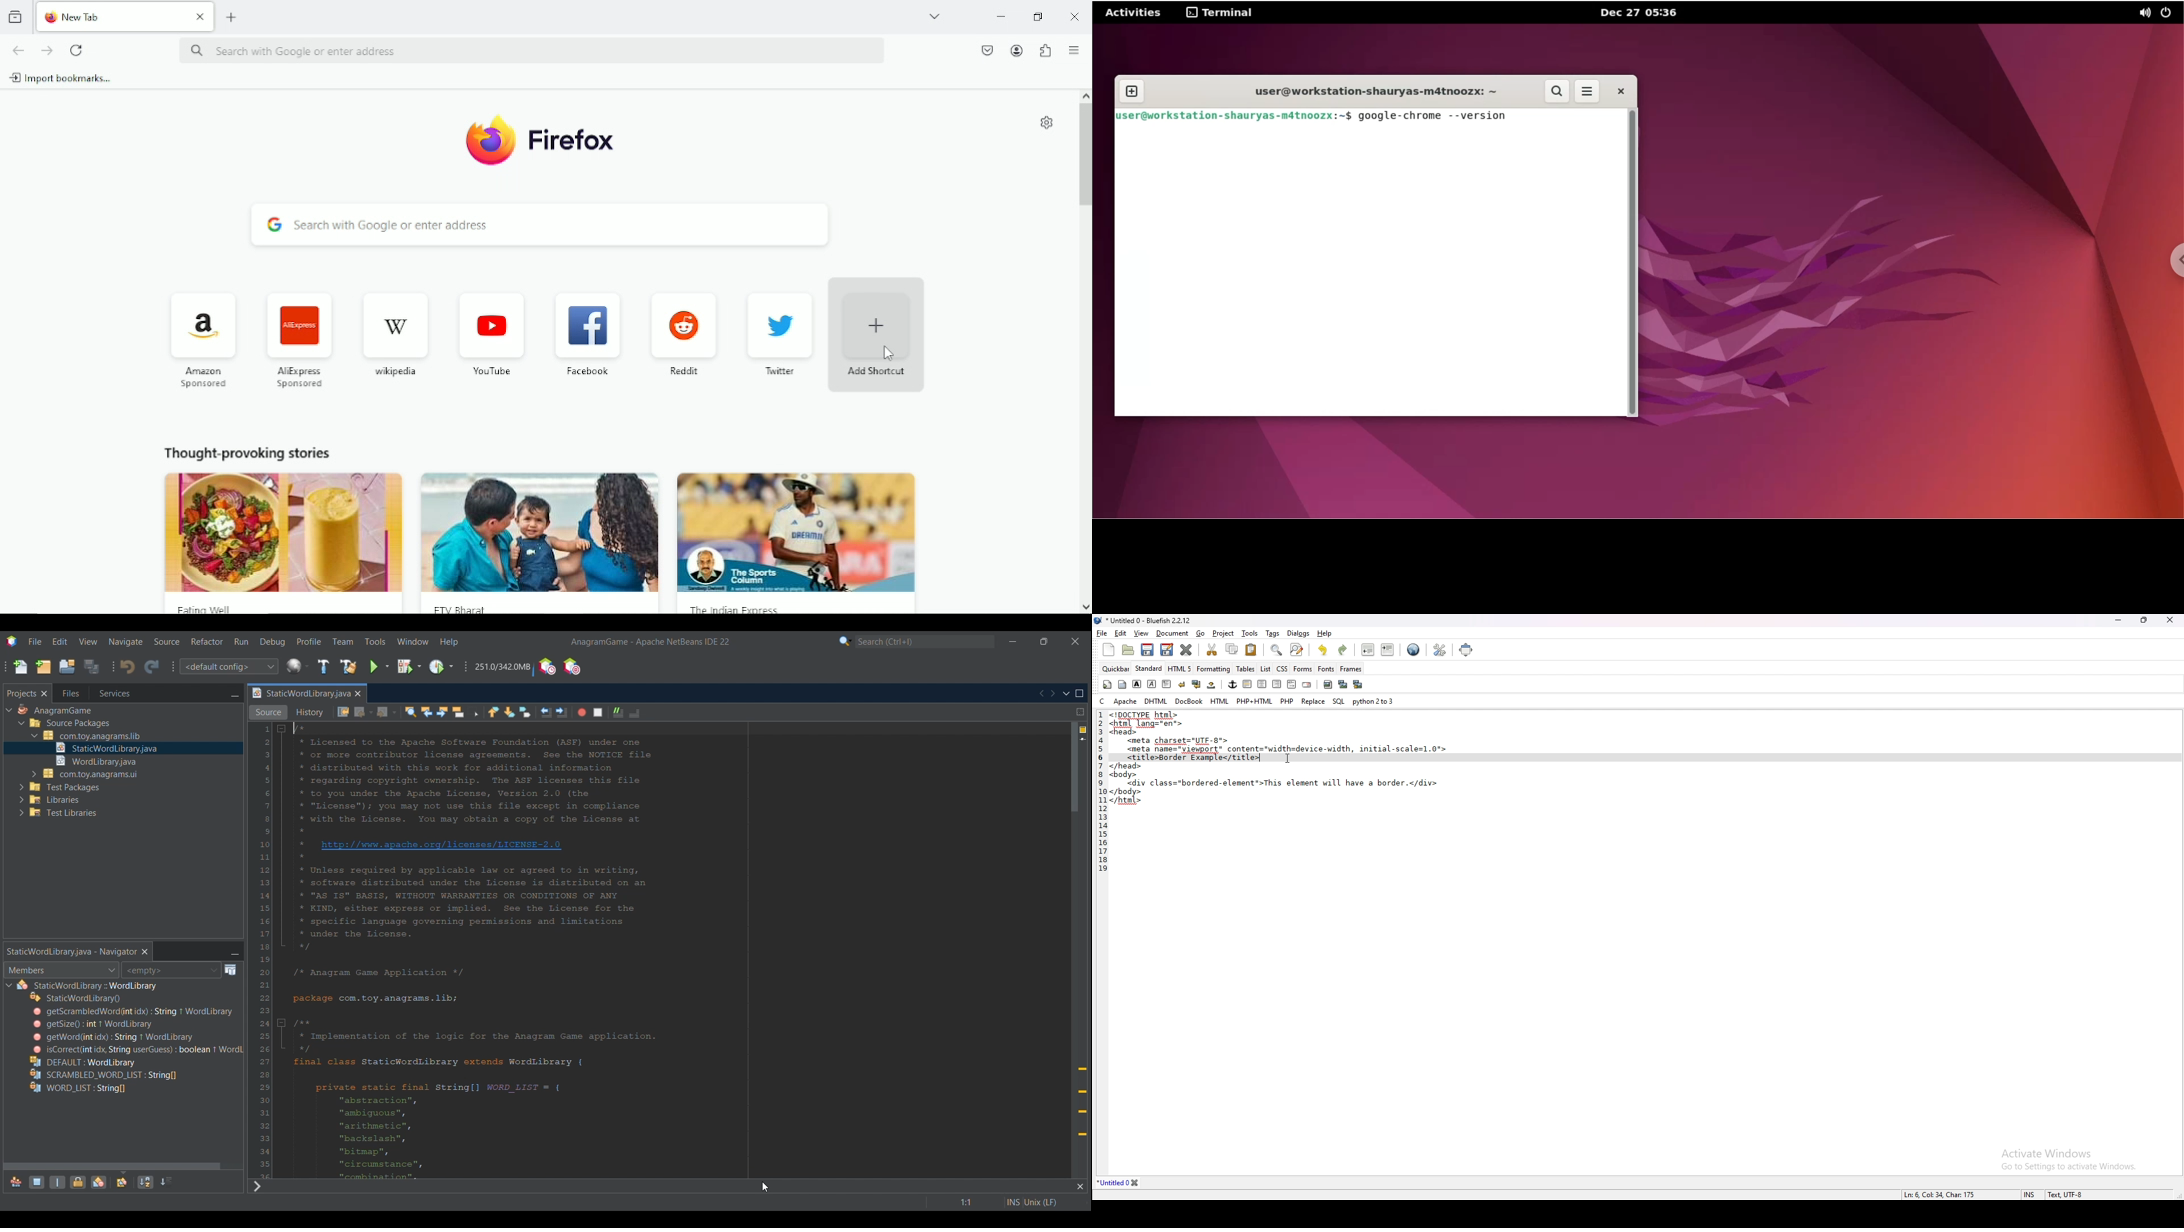 The image size is (2184, 1232). Describe the element at coordinates (1141, 633) in the screenshot. I see `view` at that location.